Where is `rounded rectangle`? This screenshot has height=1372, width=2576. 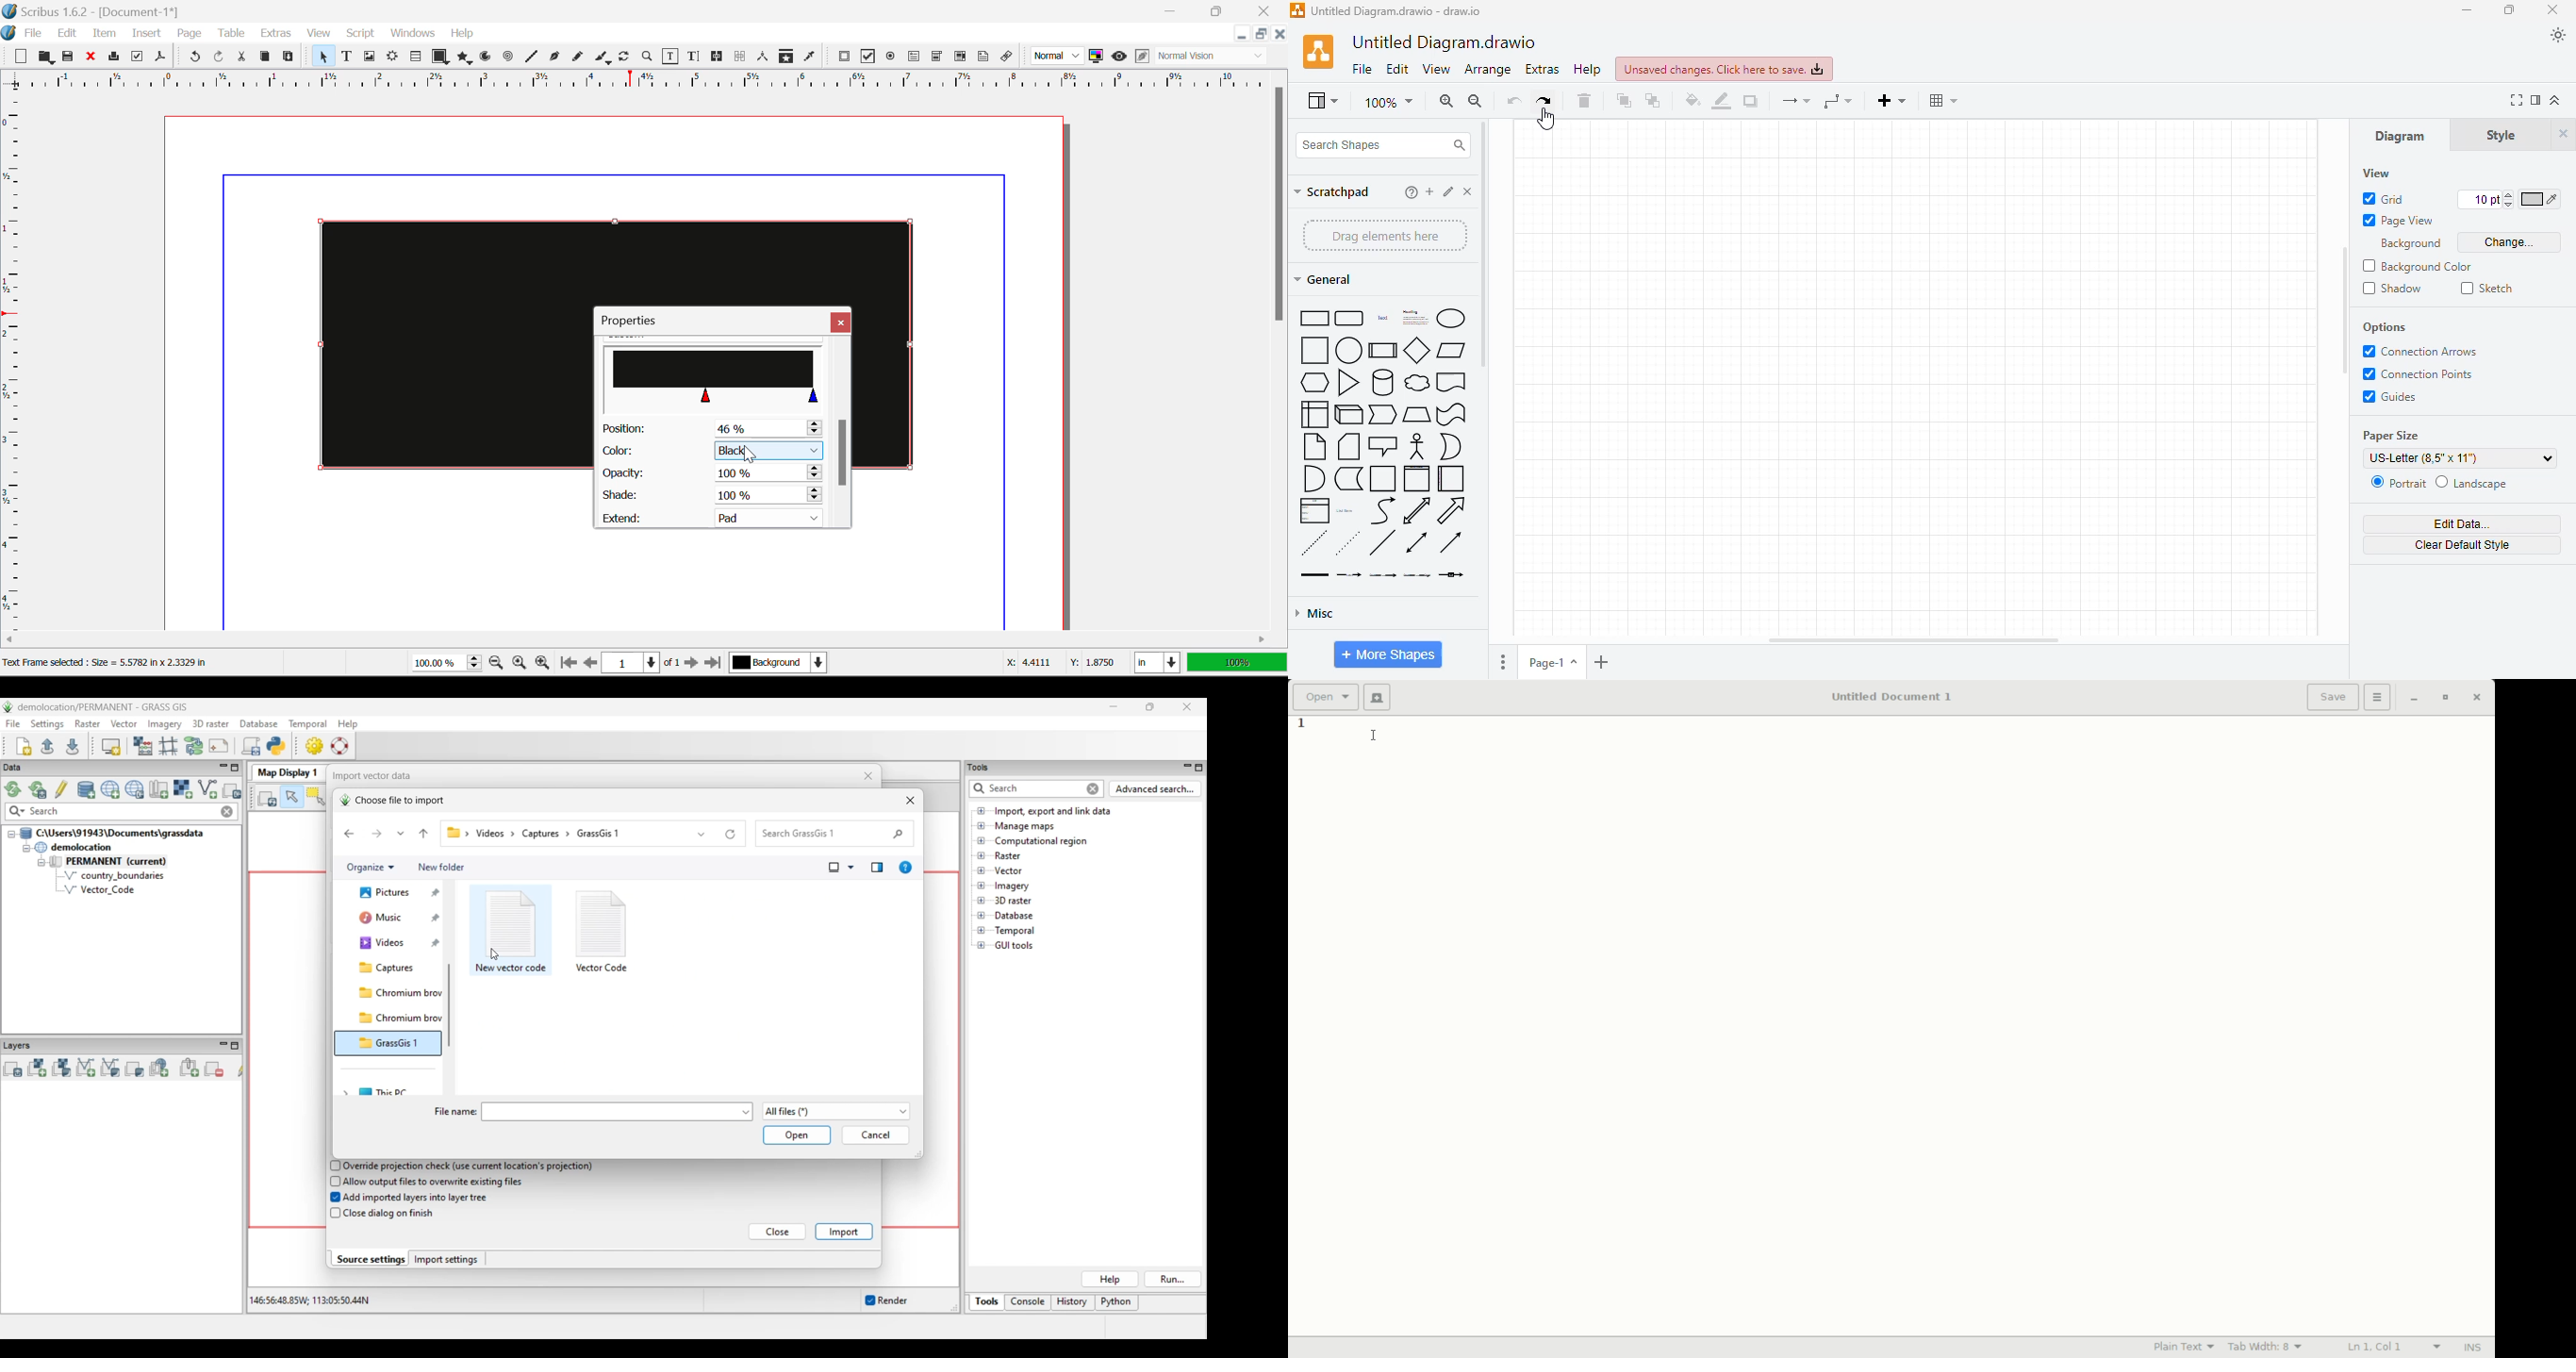 rounded rectangle is located at coordinates (1350, 318).